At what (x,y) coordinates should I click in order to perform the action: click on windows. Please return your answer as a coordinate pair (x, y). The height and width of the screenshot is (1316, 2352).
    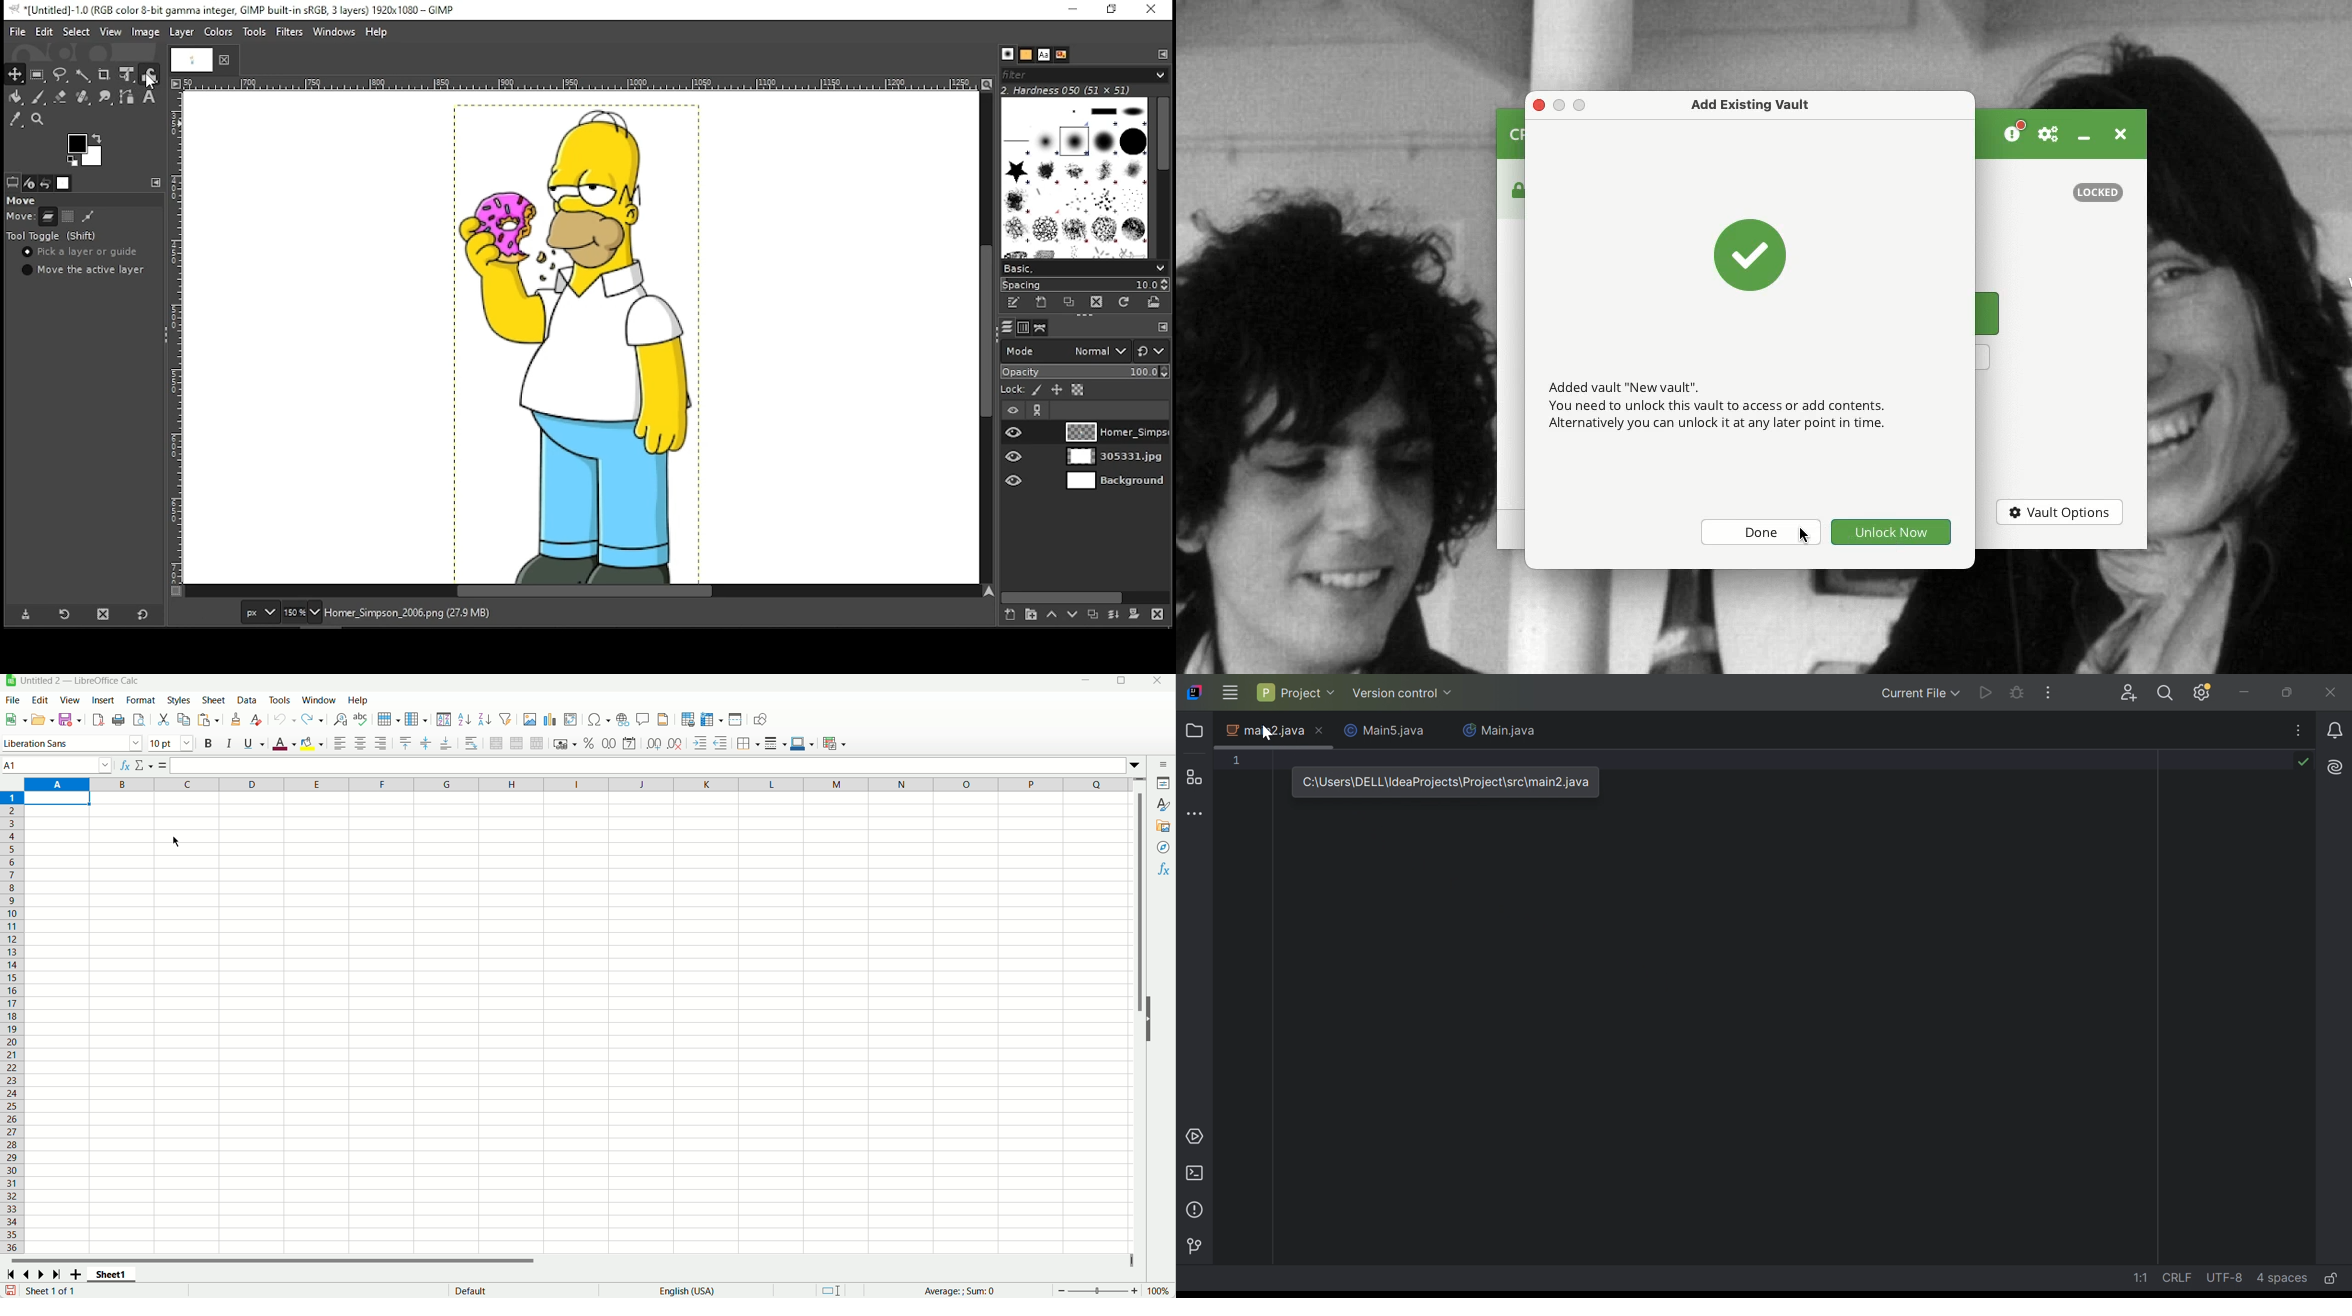
    Looking at the image, I should click on (334, 31).